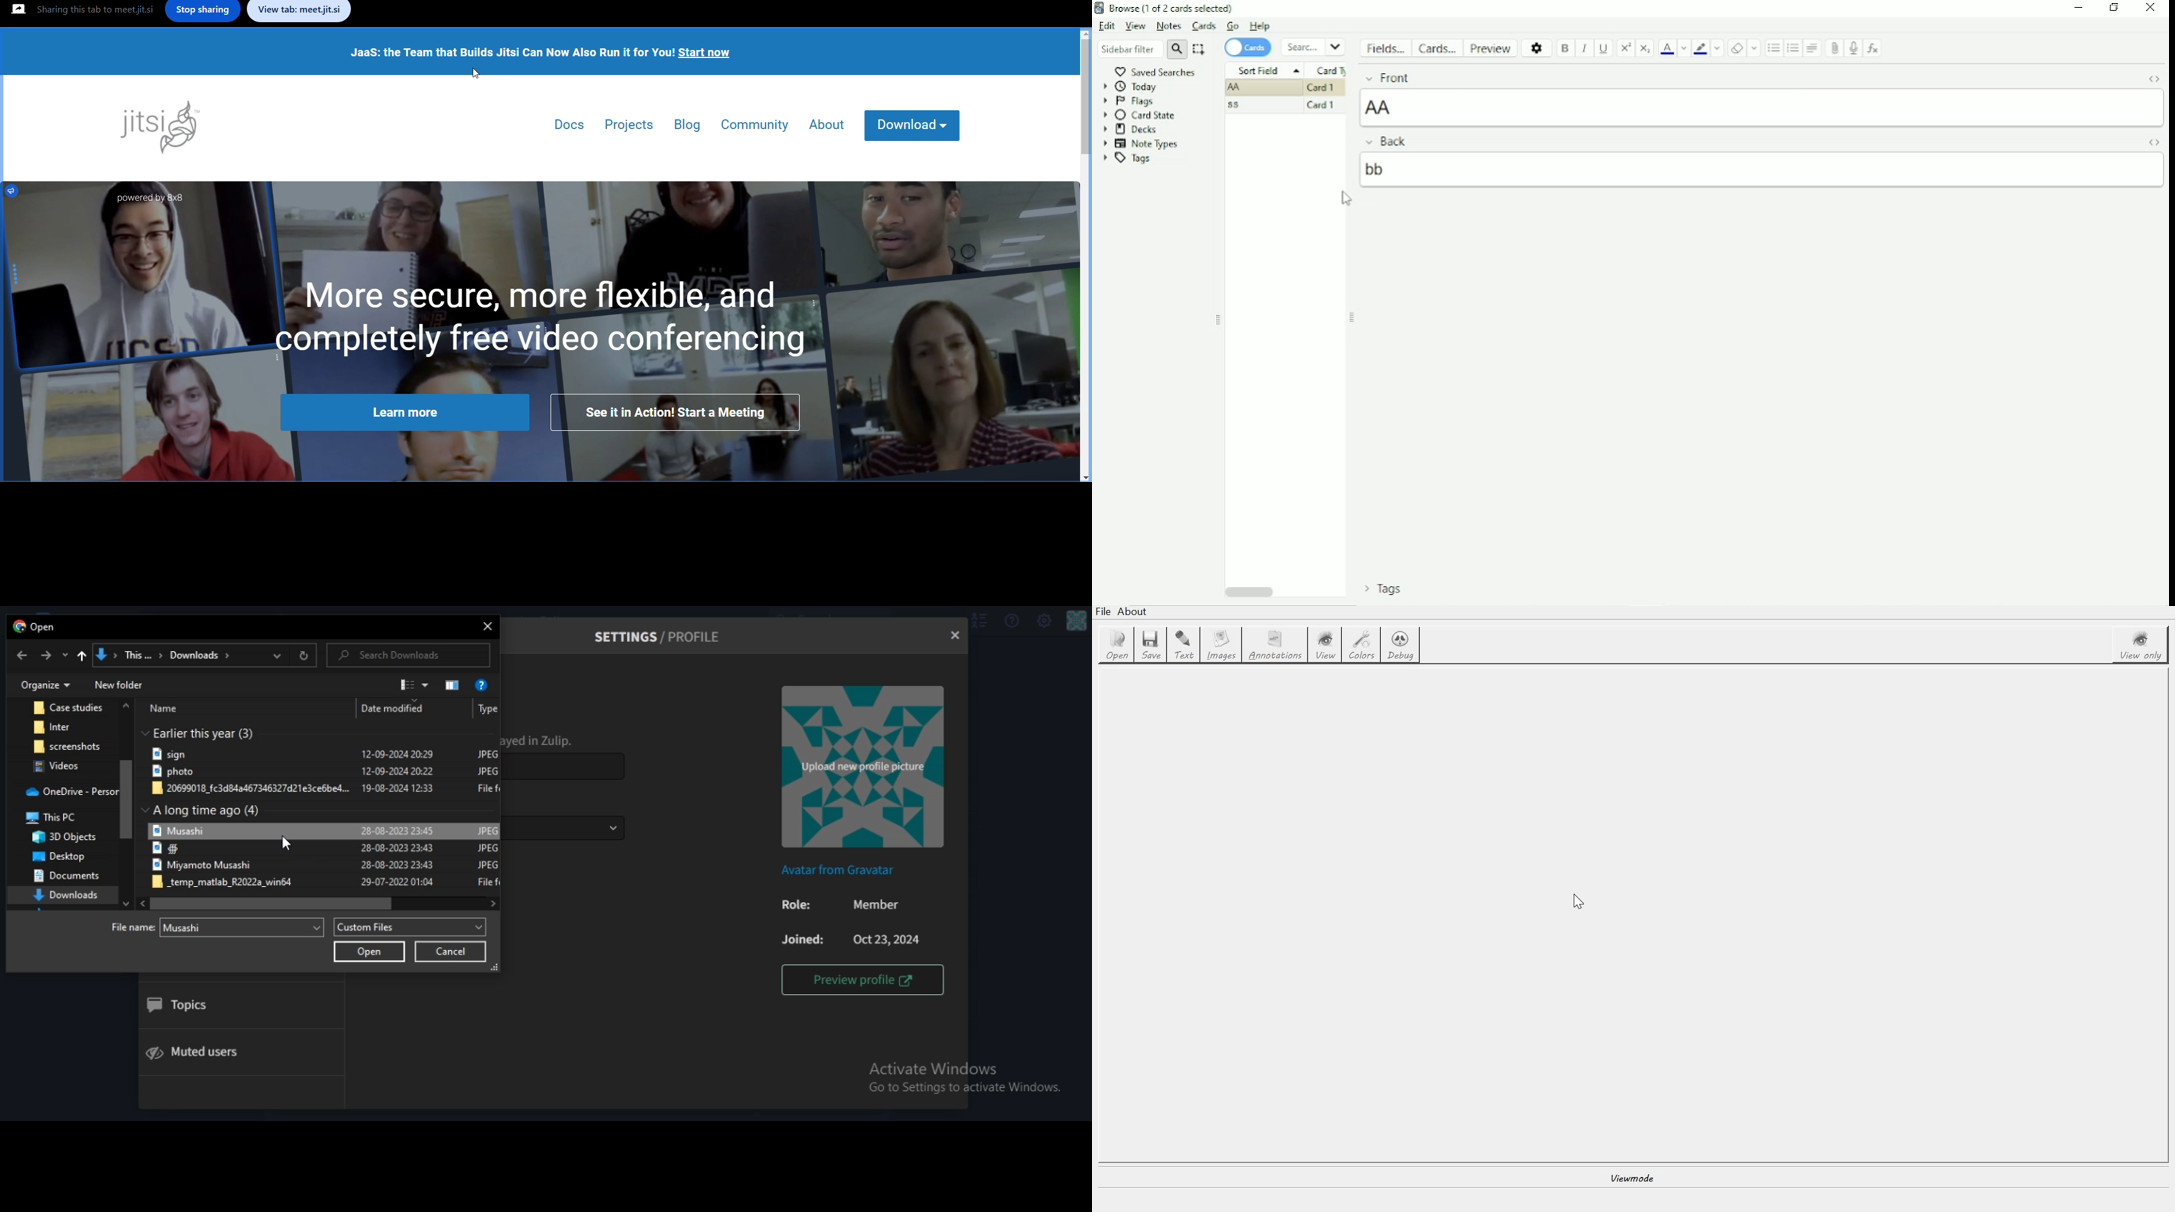  Describe the element at coordinates (852, 940) in the screenshot. I see `Joined : 23, Oct 2024` at that location.